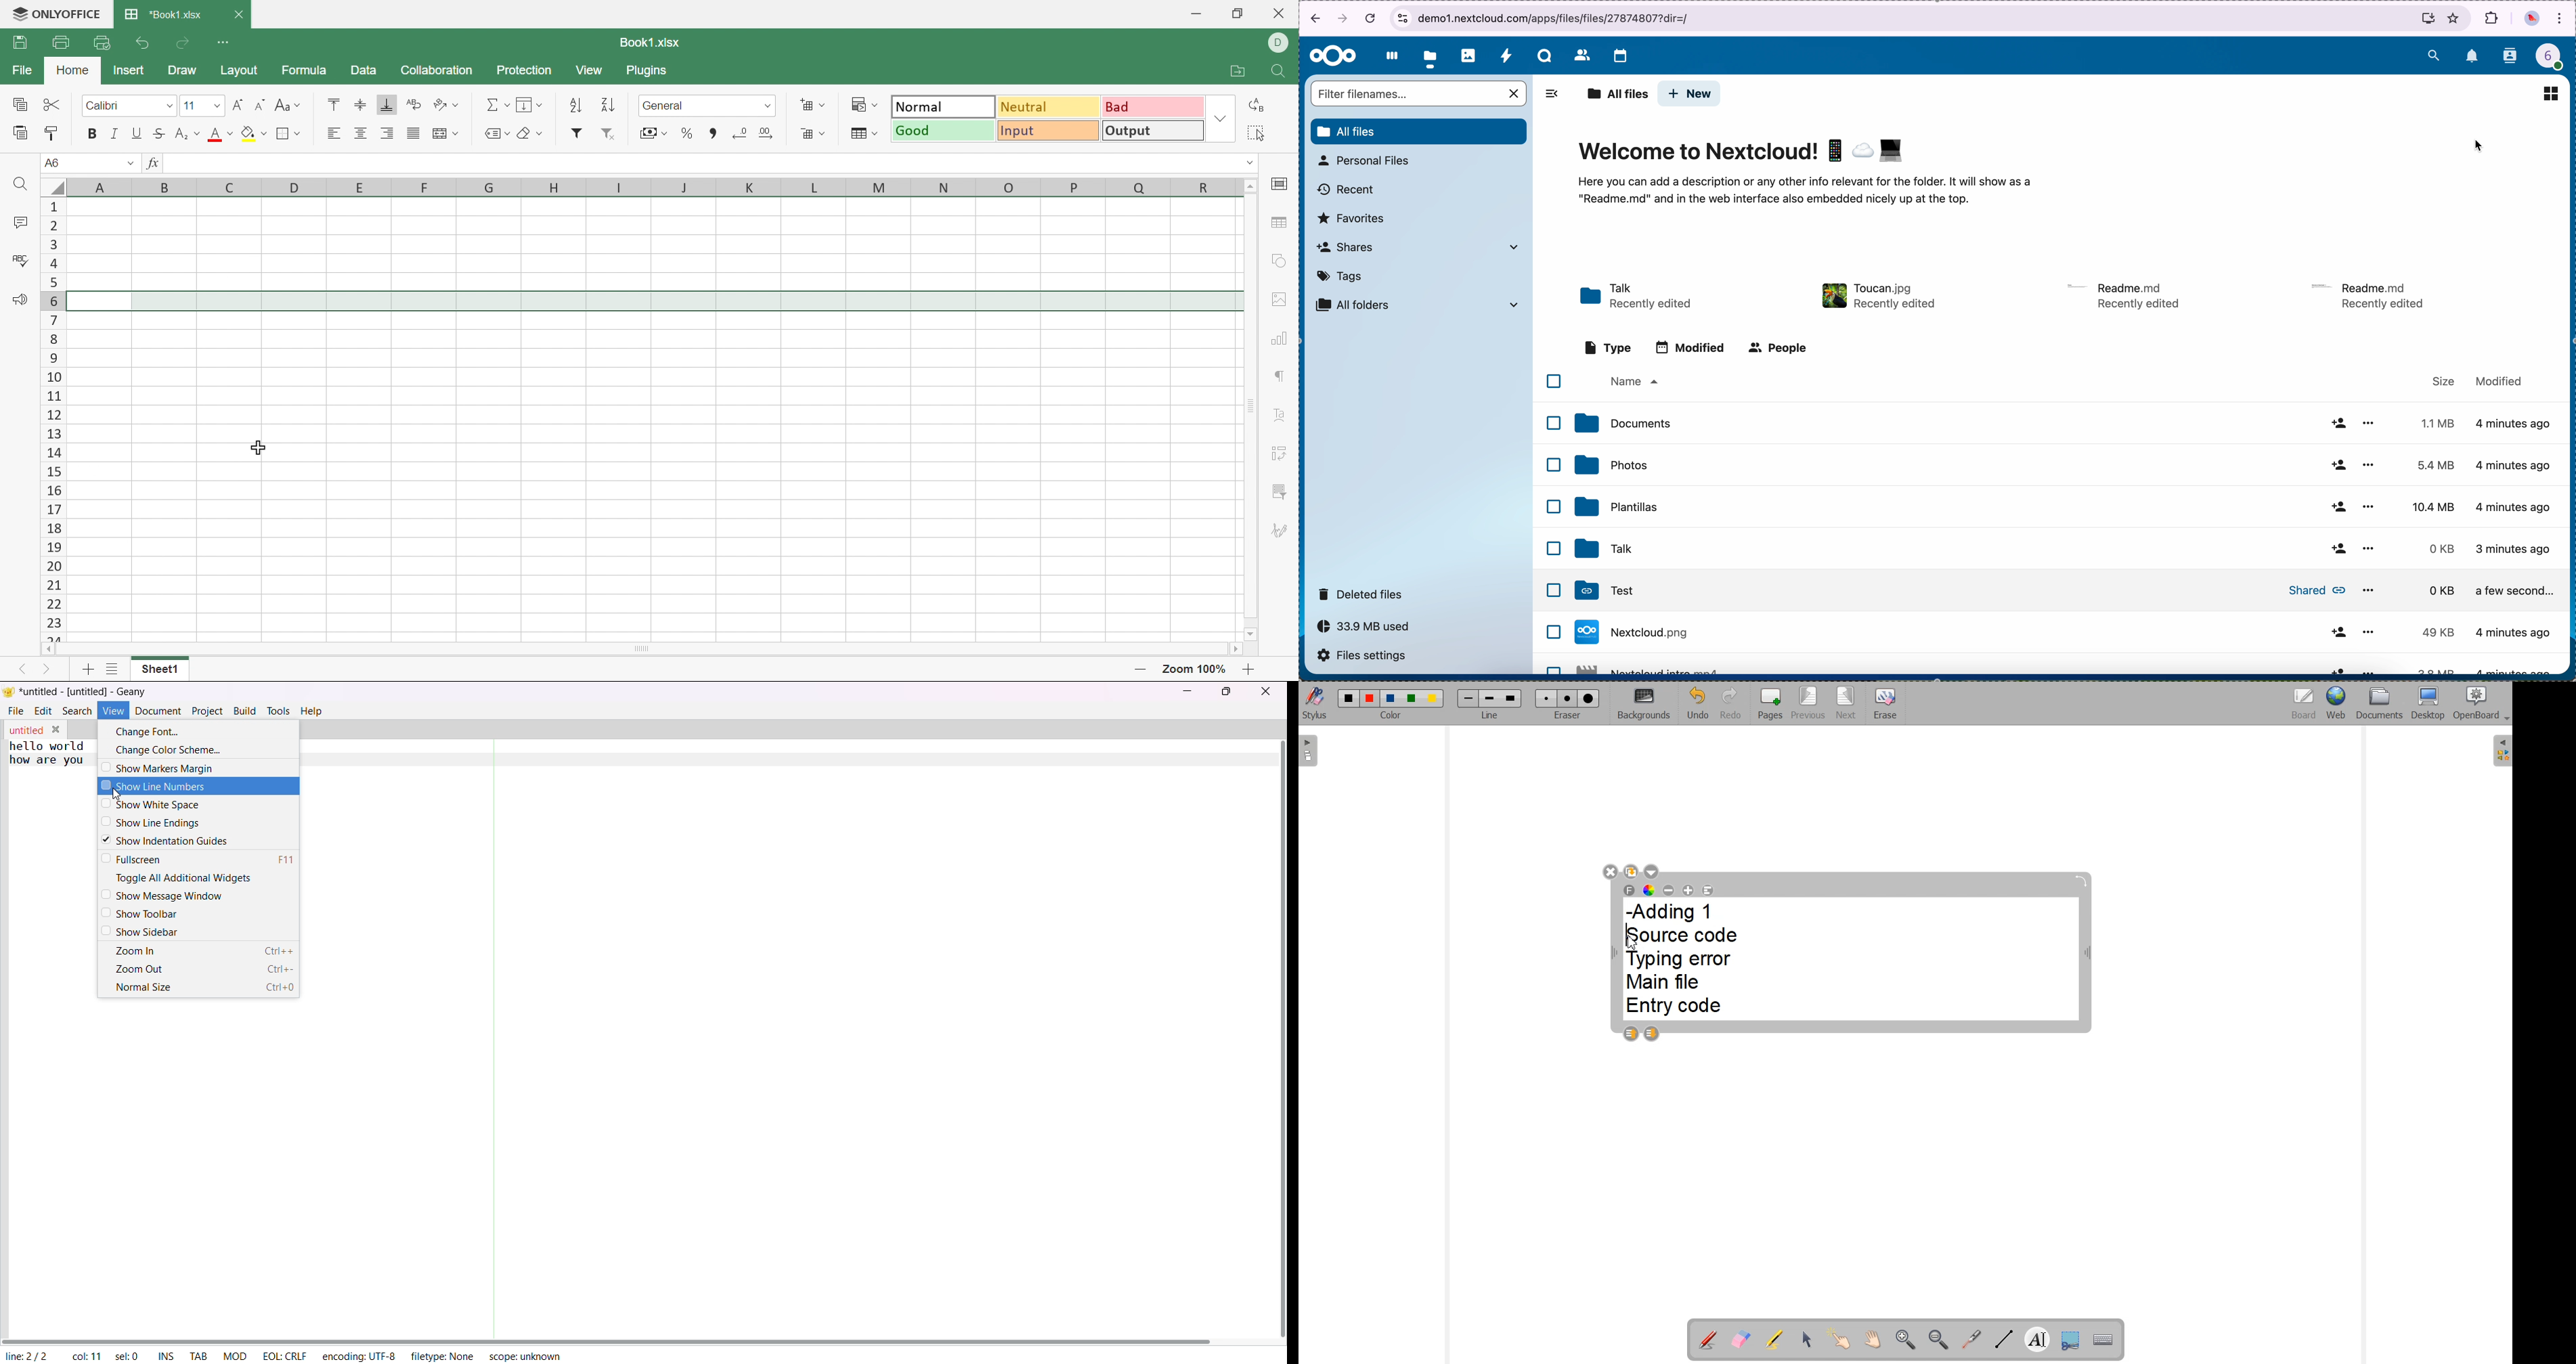 This screenshot has width=2576, height=1372. I want to click on Good, so click(943, 131).